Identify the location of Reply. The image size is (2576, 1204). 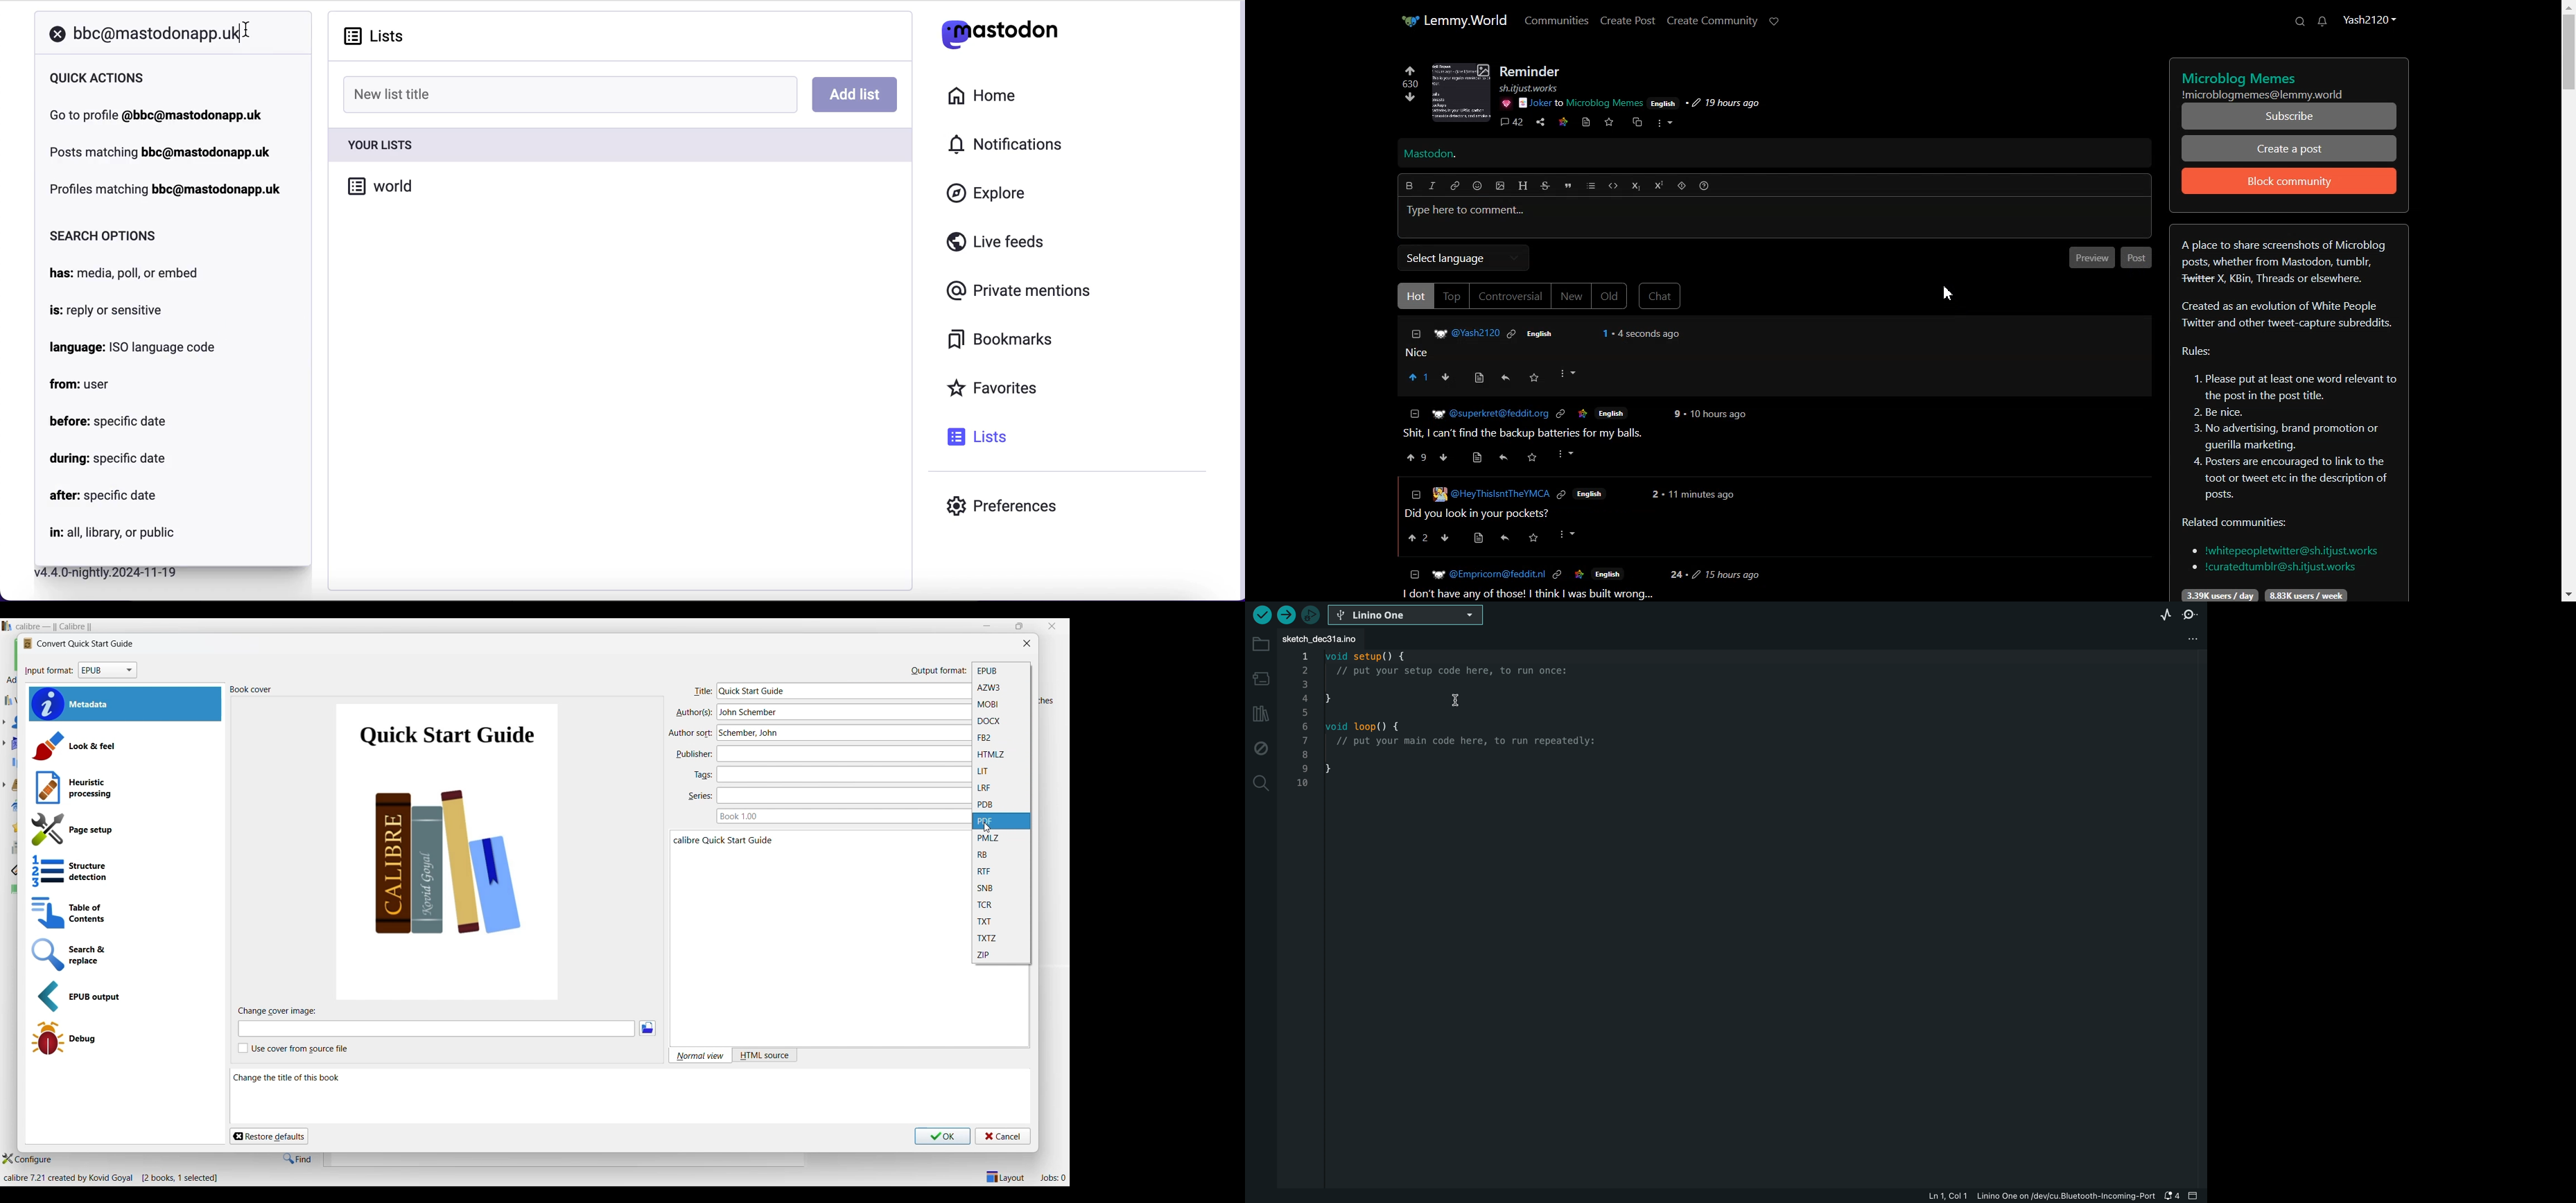
(1504, 378).